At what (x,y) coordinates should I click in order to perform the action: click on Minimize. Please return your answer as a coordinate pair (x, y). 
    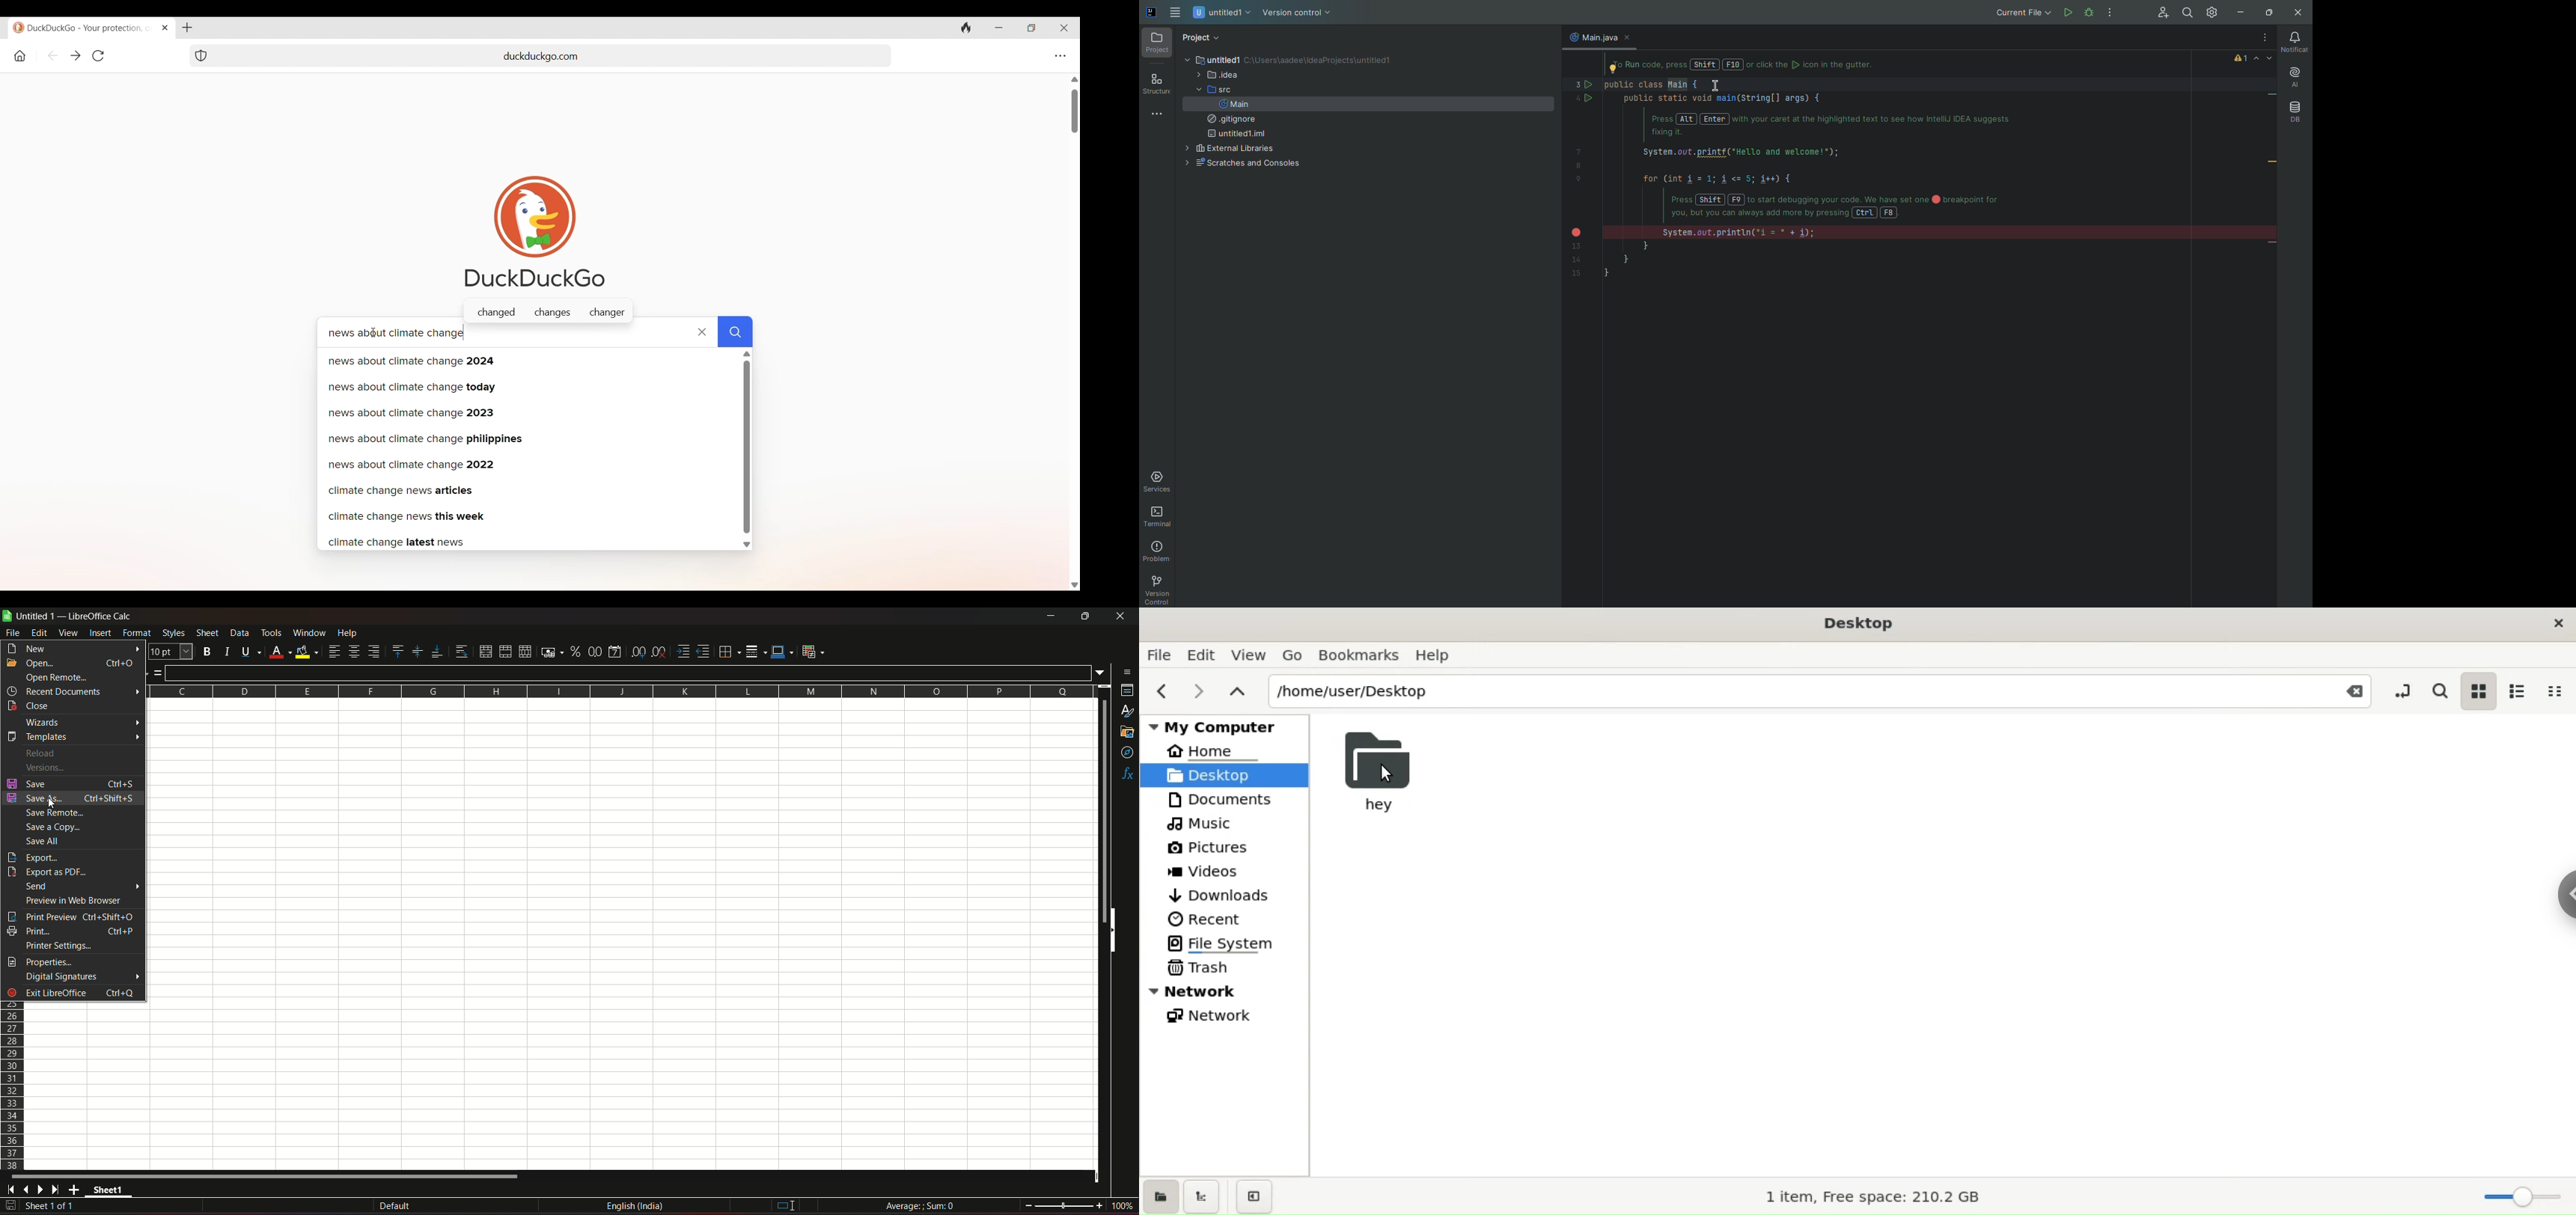
    Looking at the image, I should click on (2238, 13).